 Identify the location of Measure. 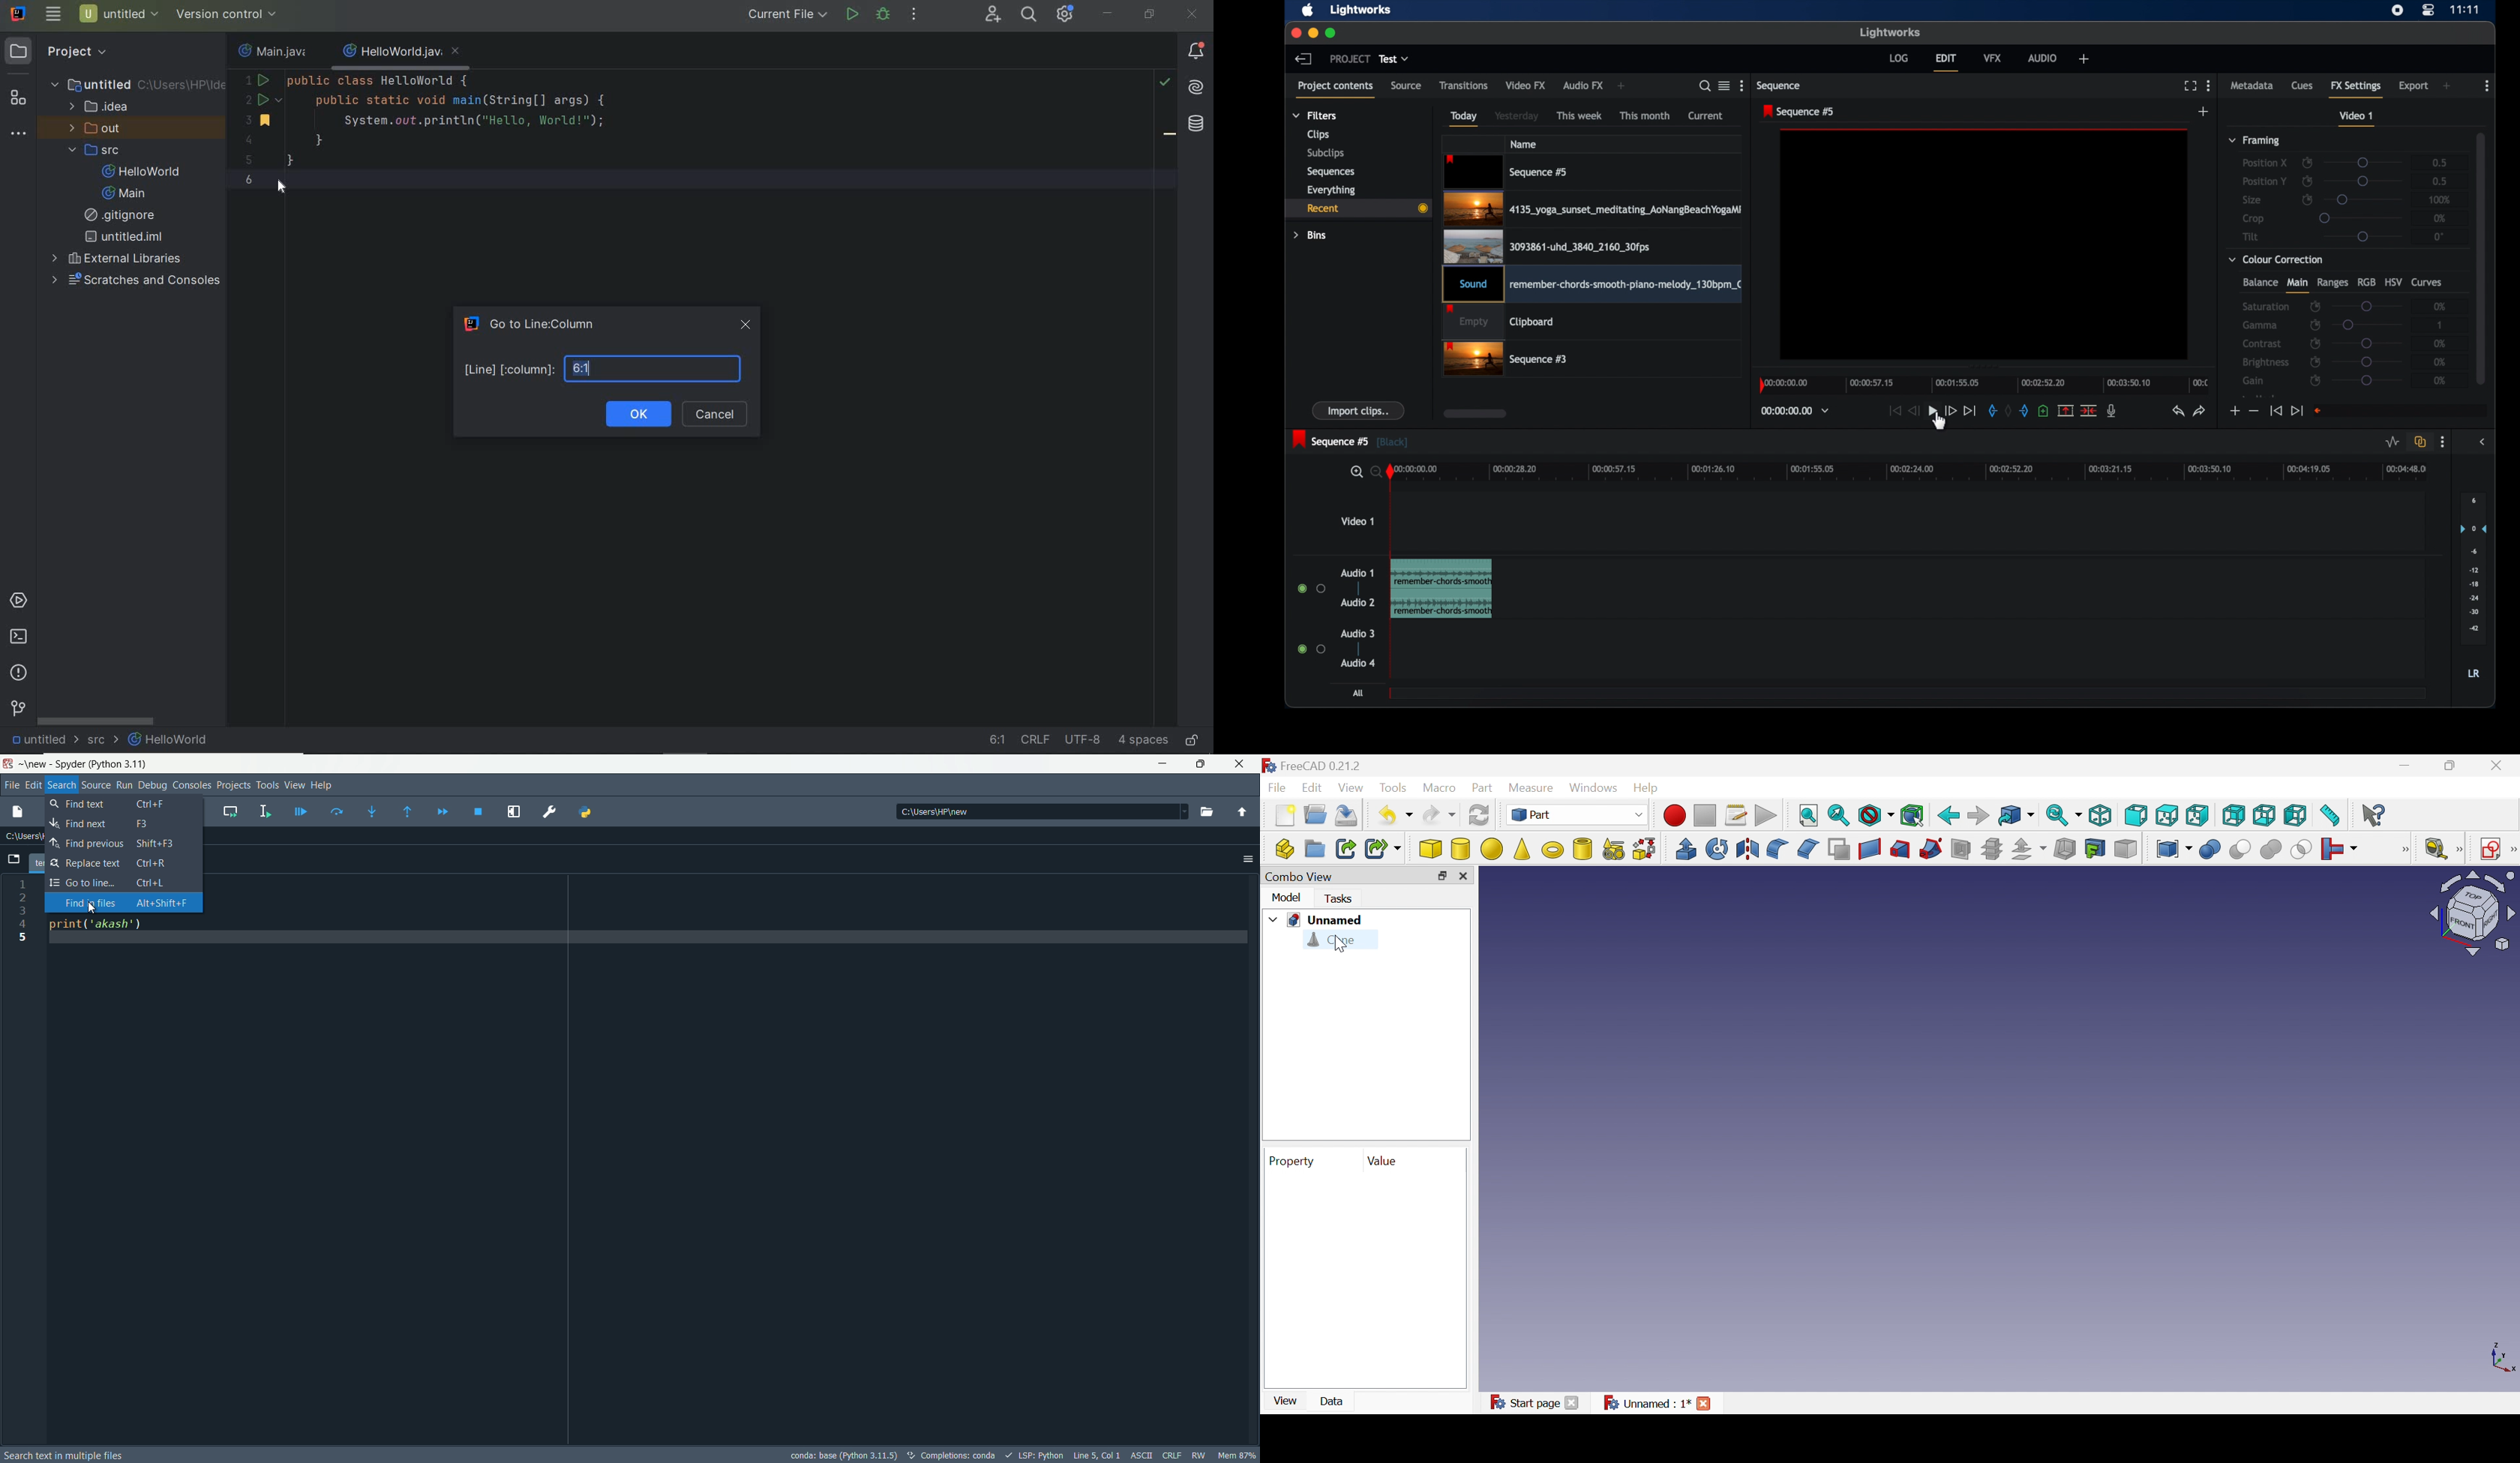
(1531, 787).